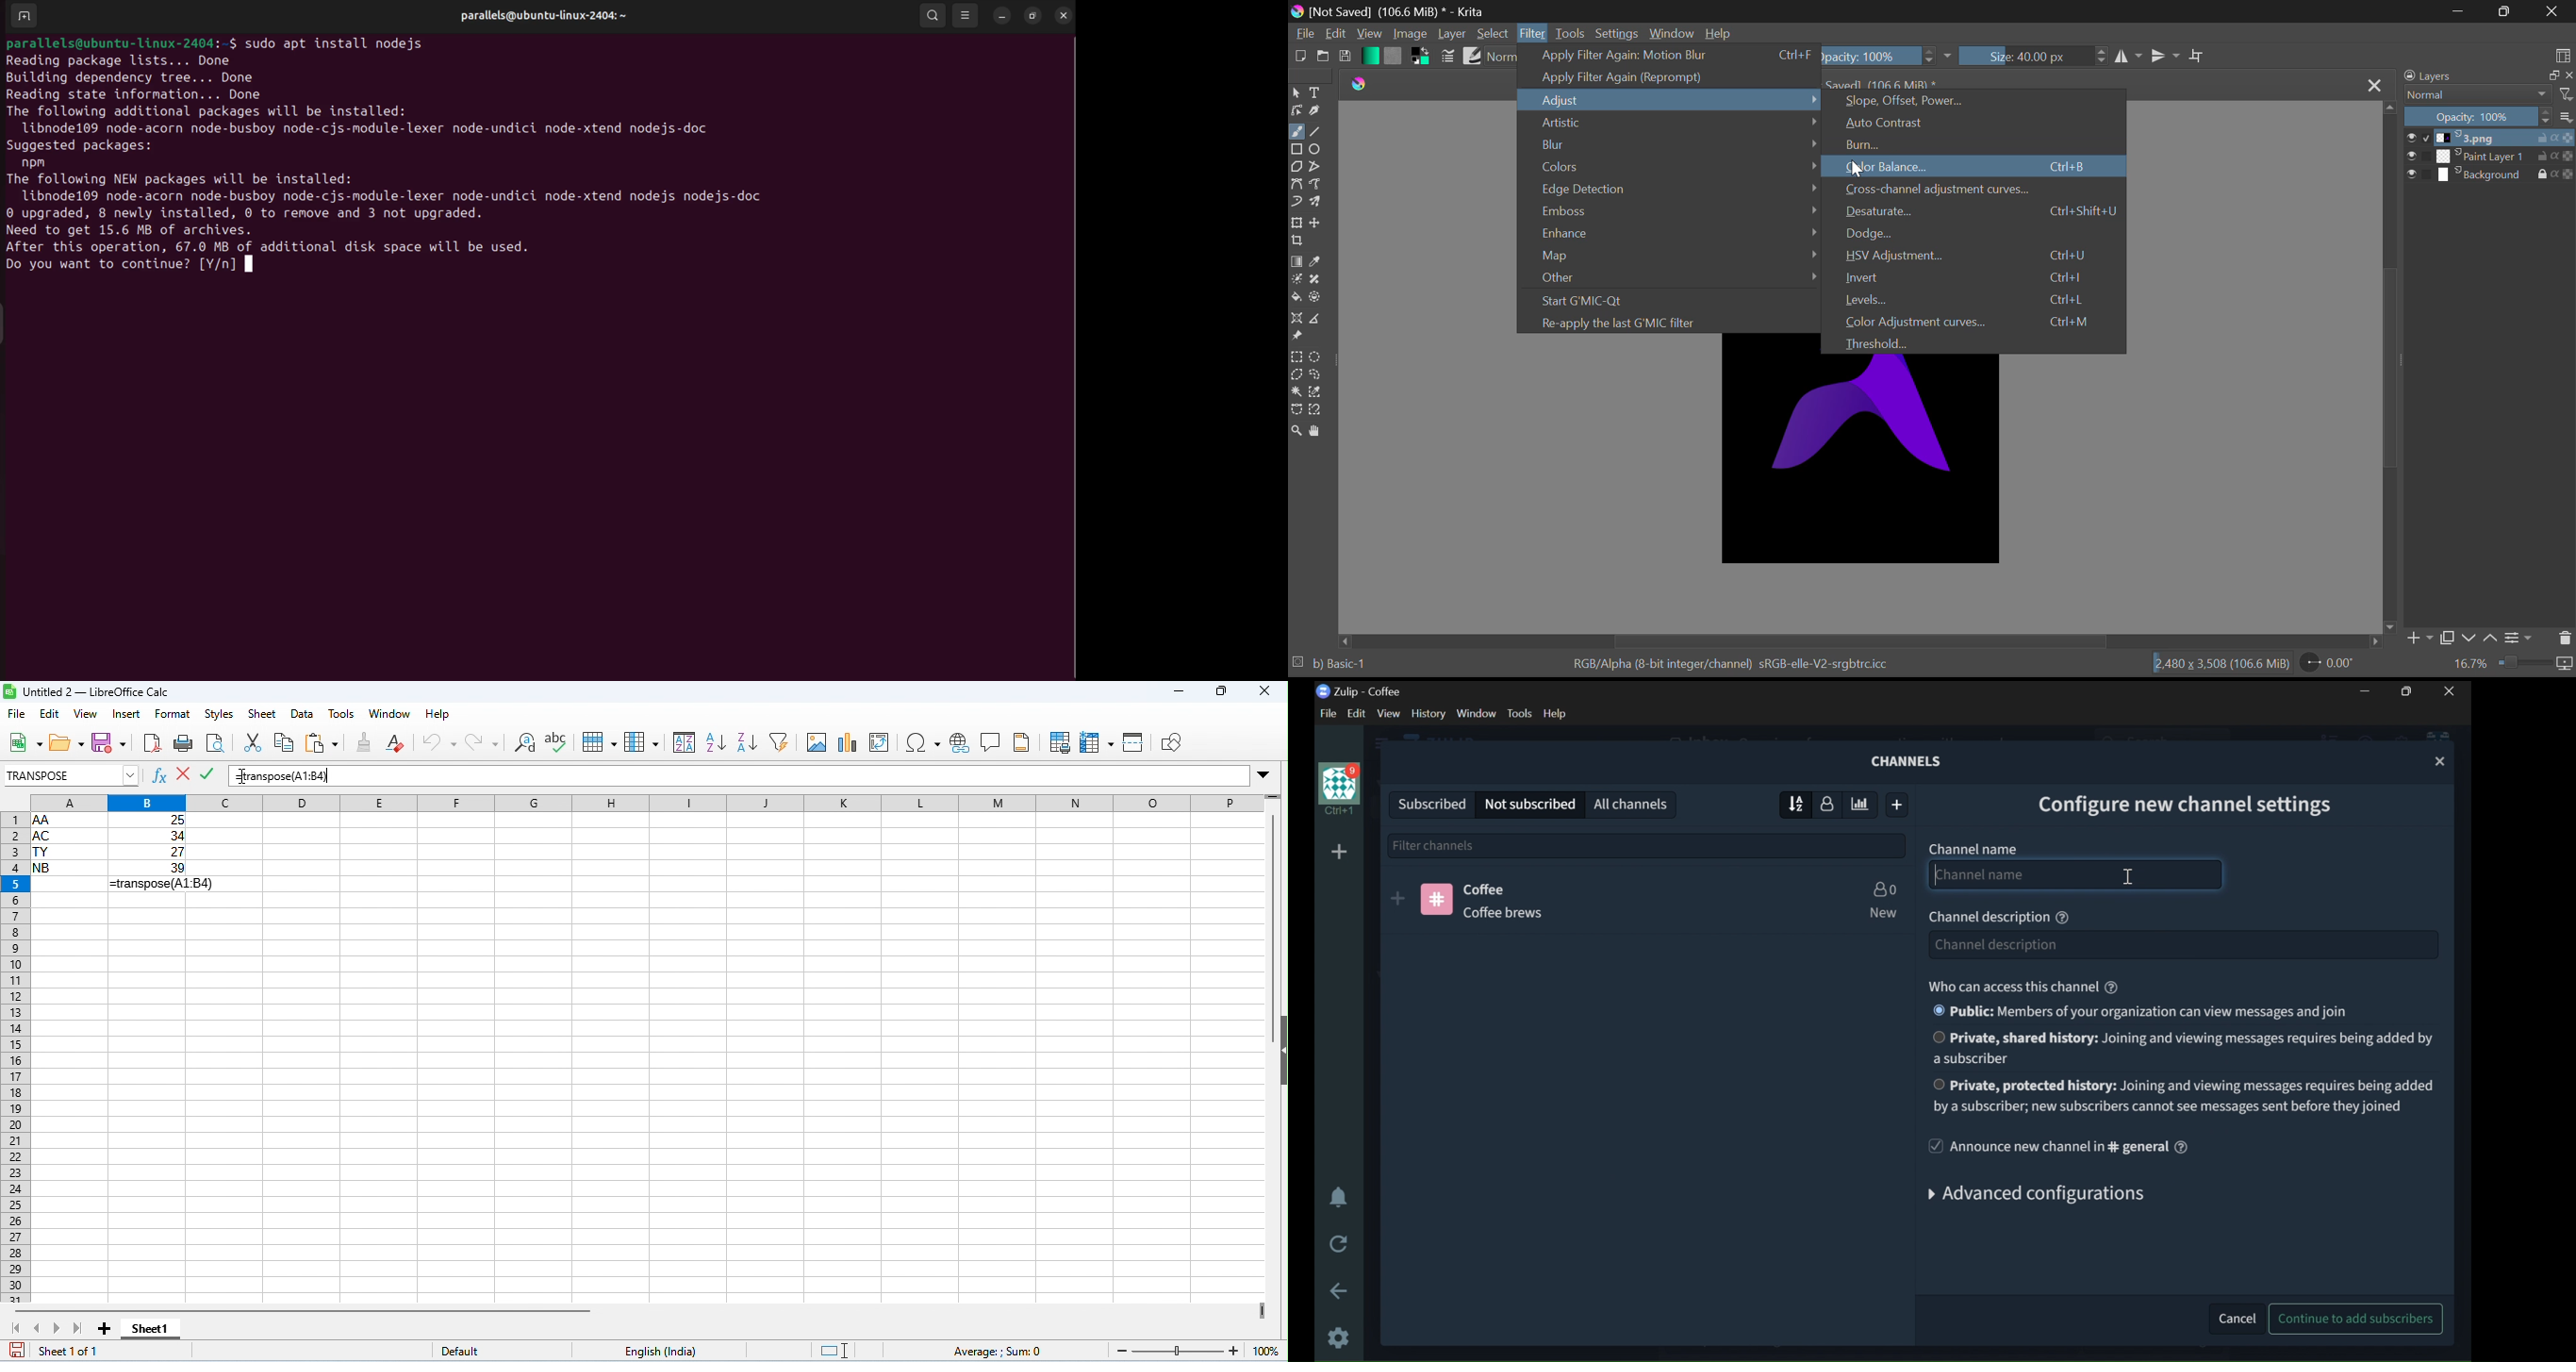 The width and height of the screenshot is (2576, 1372). What do you see at coordinates (72, 1351) in the screenshot?
I see `sheet 1 of 1` at bounding box center [72, 1351].